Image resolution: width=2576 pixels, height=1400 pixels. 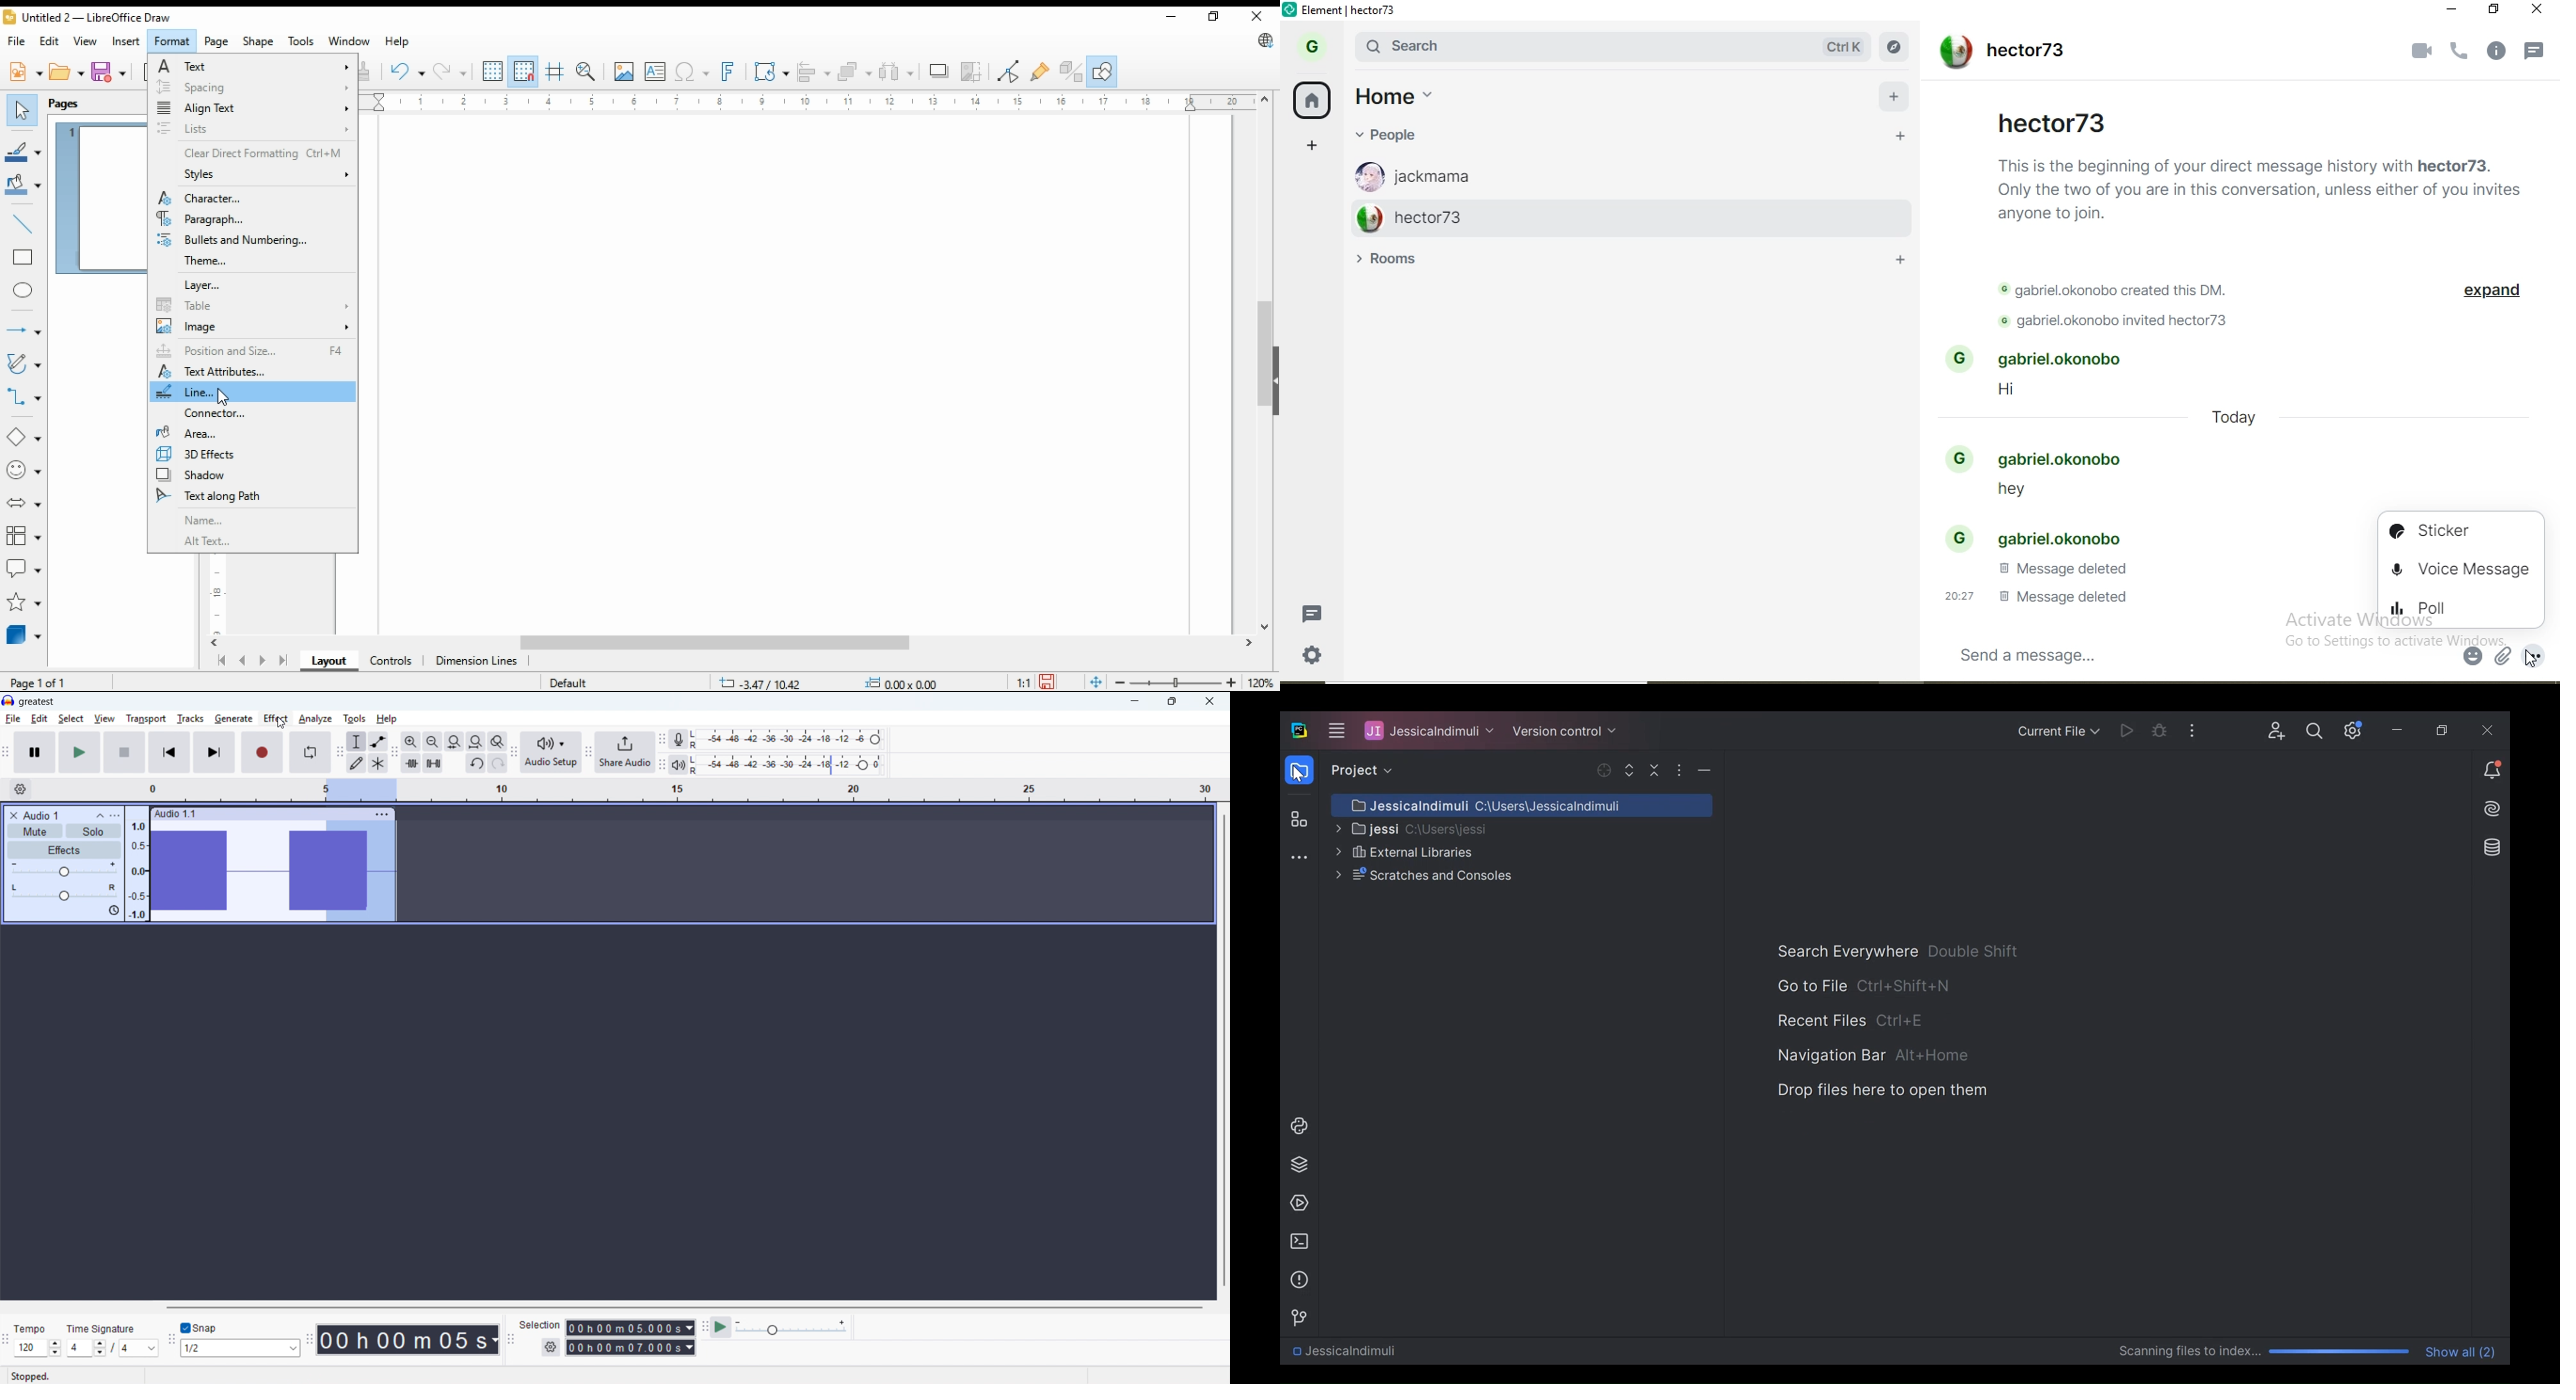 I want to click on align text, so click(x=251, y=108).